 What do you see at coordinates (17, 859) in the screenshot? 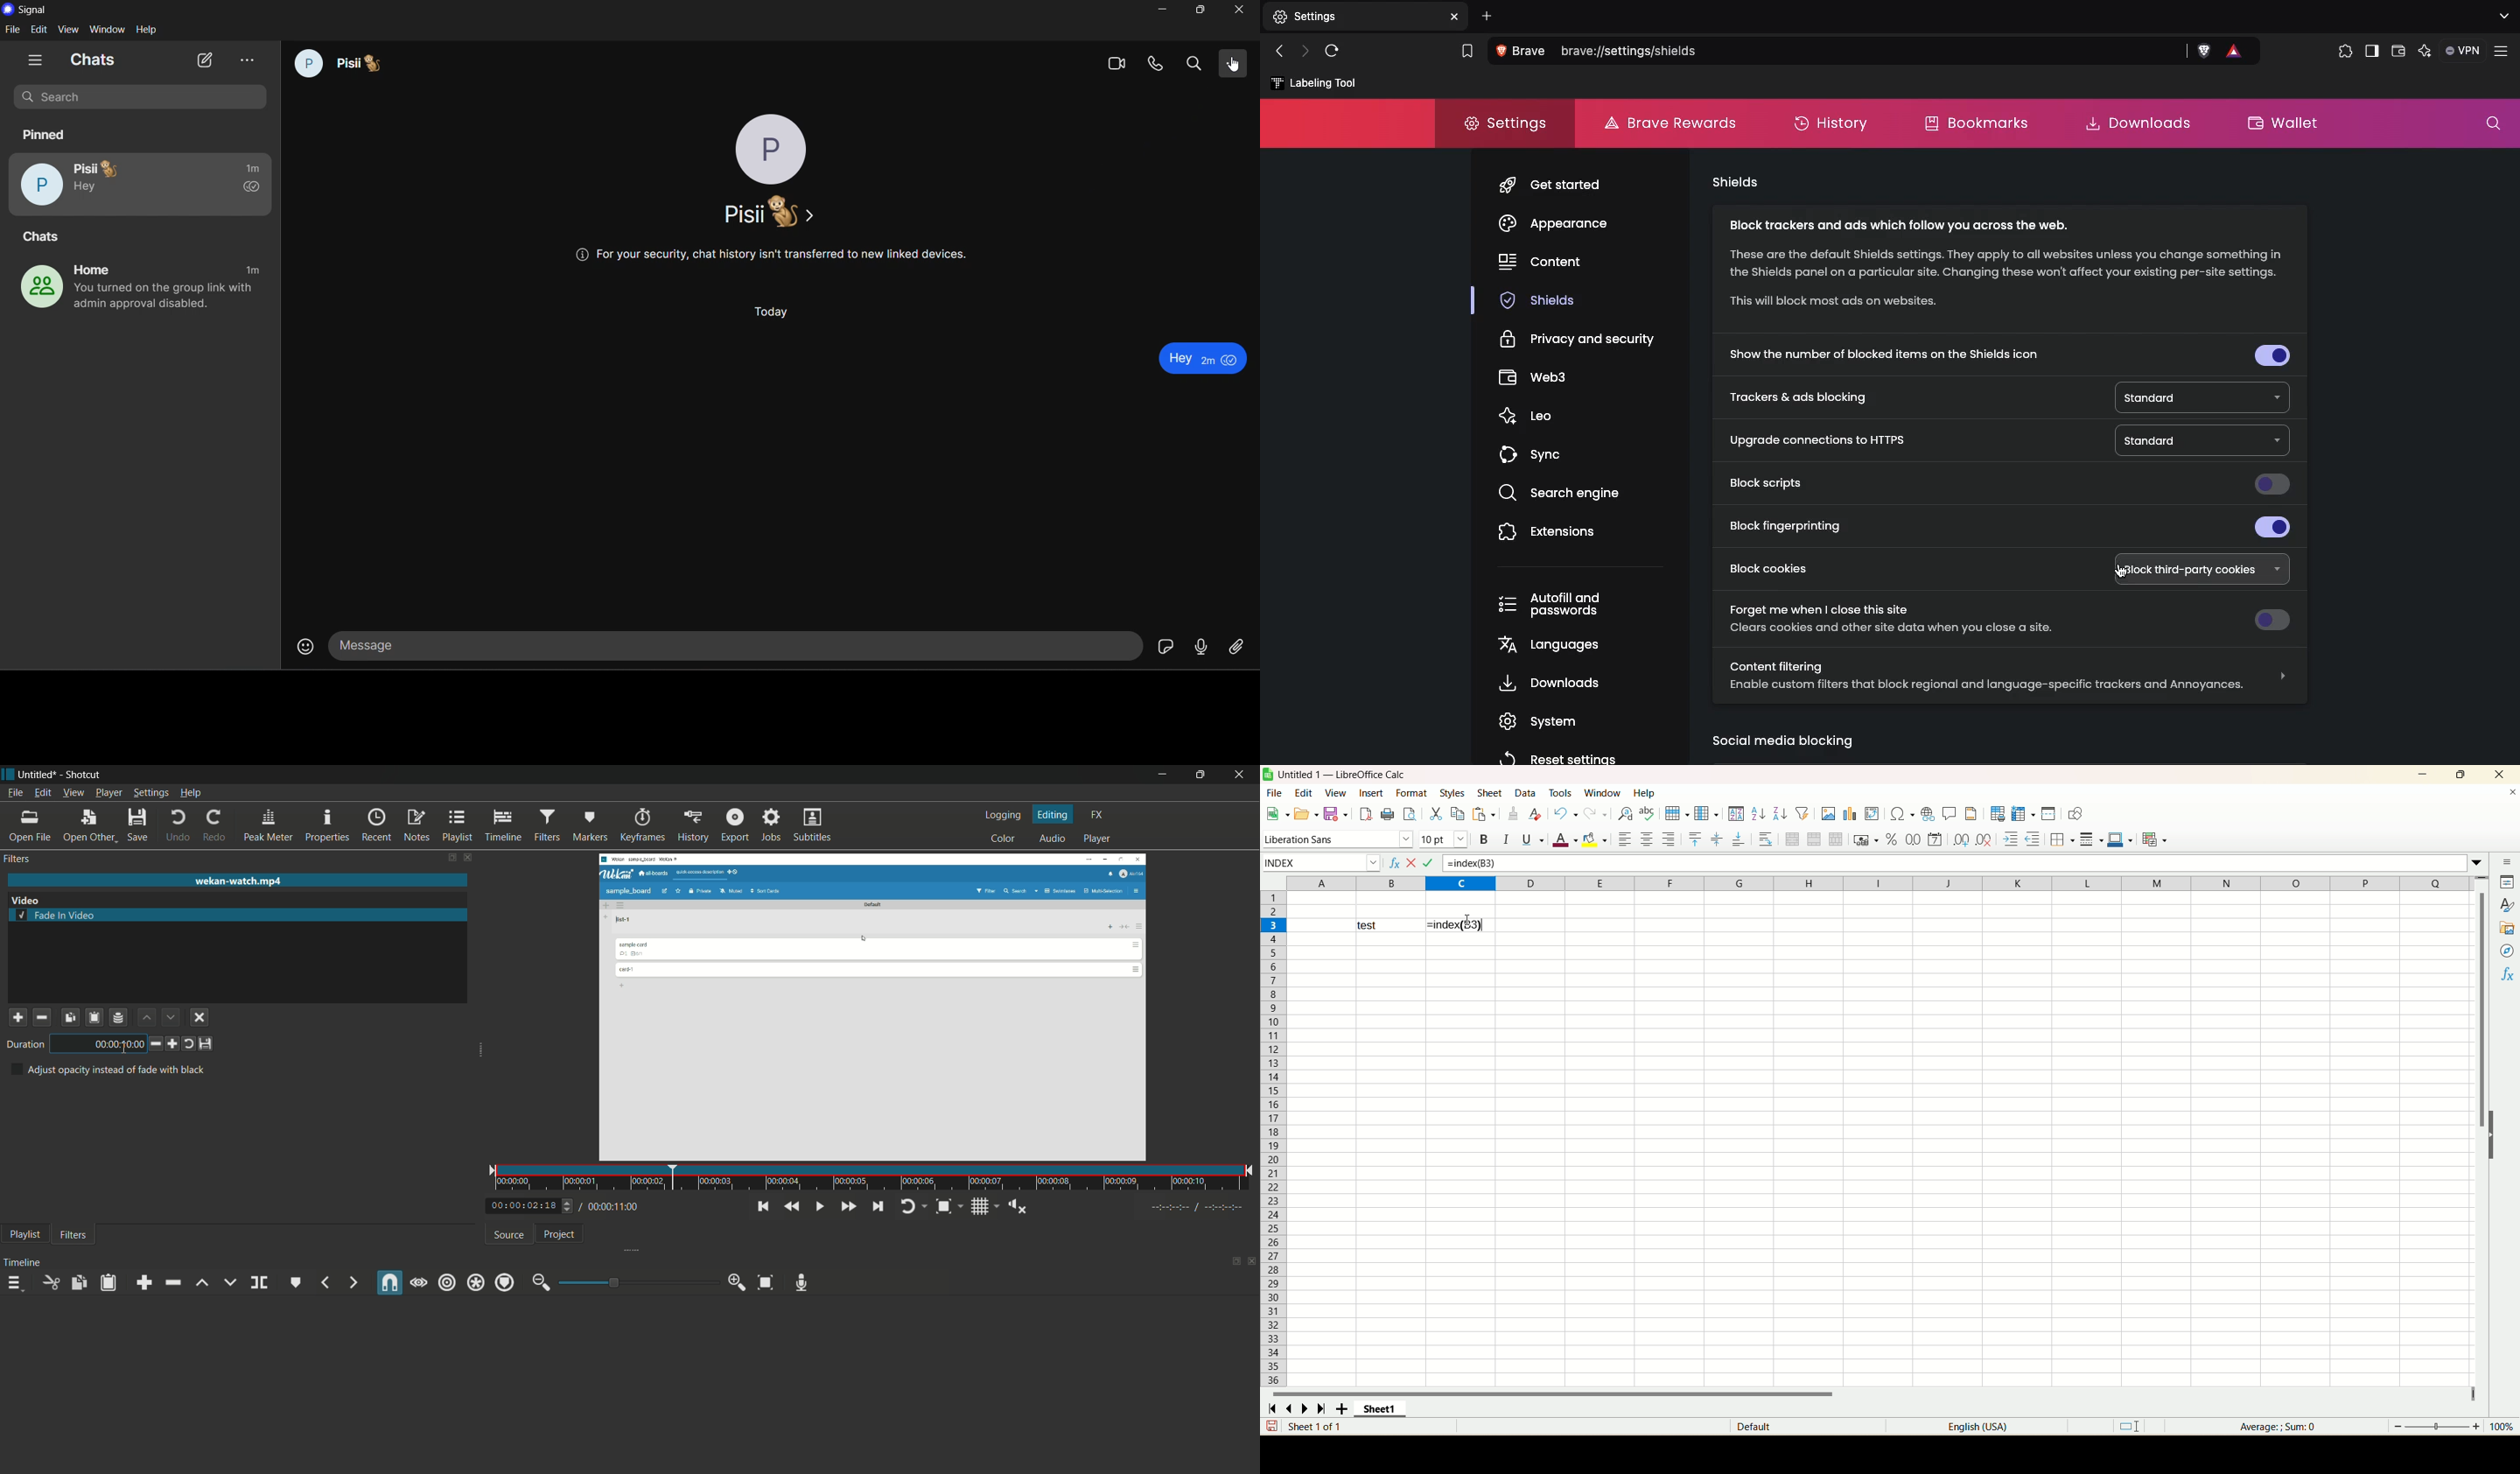
I see `filters` at bounding box center [17, 859].